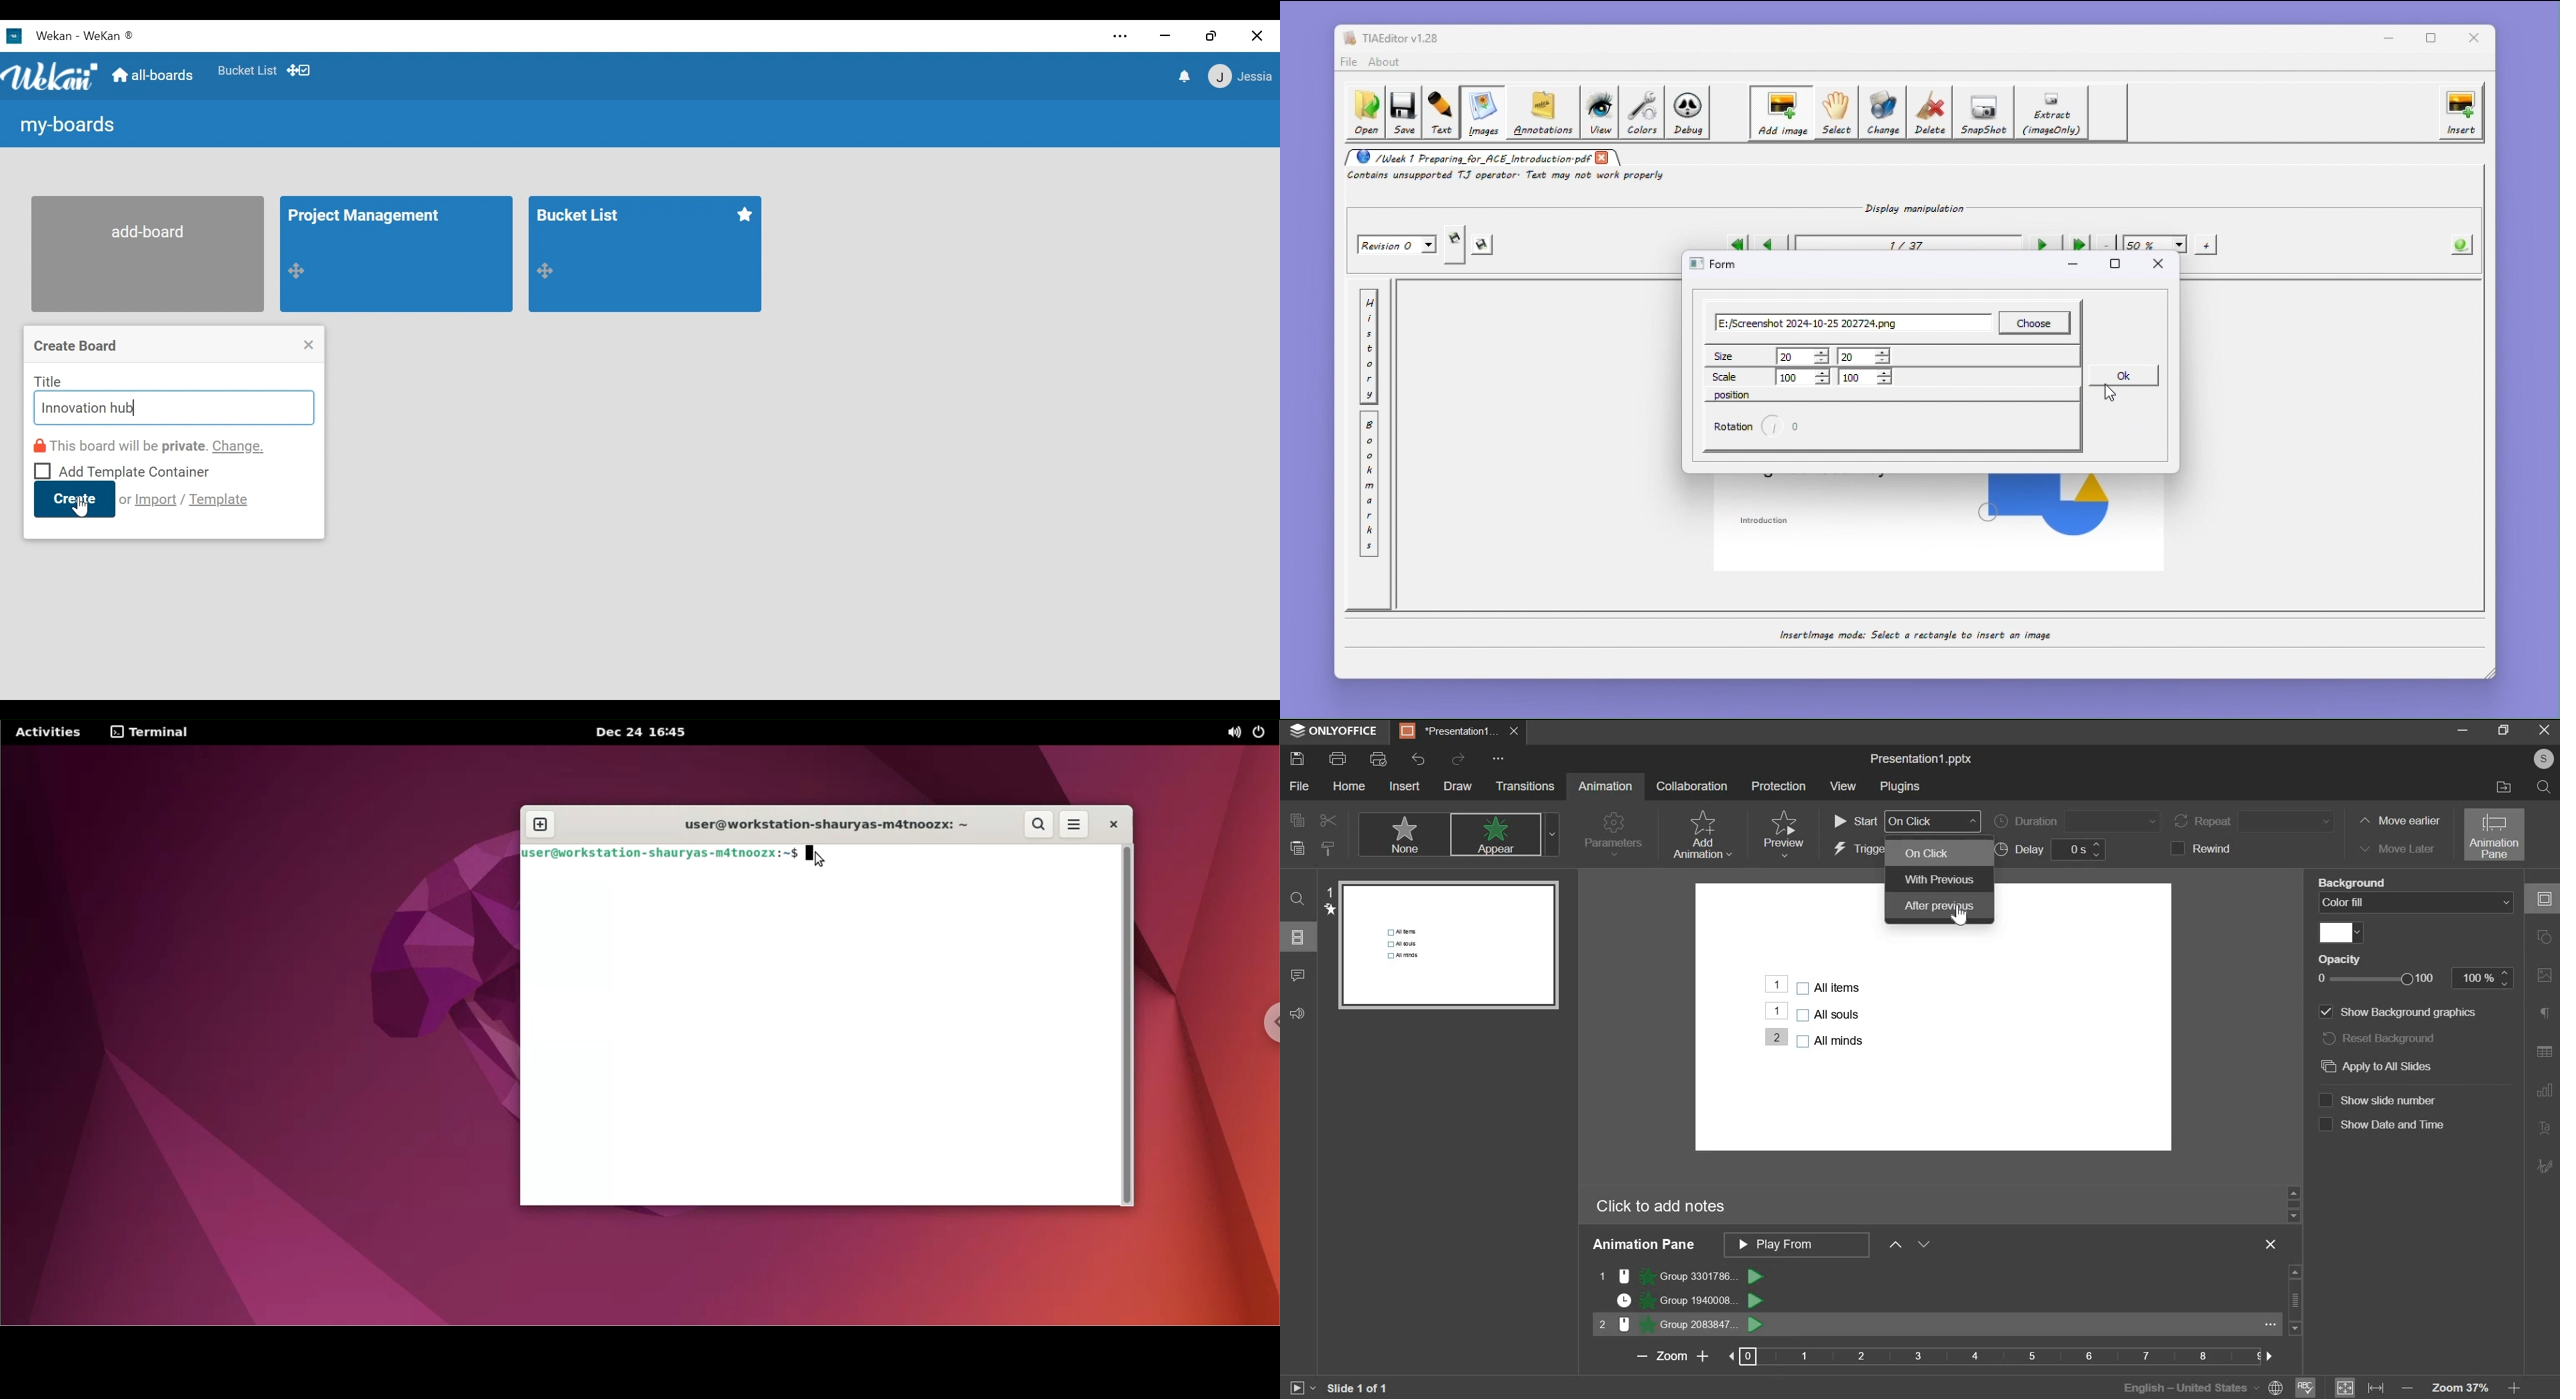  I want to click on paste, so click(1297, 849).